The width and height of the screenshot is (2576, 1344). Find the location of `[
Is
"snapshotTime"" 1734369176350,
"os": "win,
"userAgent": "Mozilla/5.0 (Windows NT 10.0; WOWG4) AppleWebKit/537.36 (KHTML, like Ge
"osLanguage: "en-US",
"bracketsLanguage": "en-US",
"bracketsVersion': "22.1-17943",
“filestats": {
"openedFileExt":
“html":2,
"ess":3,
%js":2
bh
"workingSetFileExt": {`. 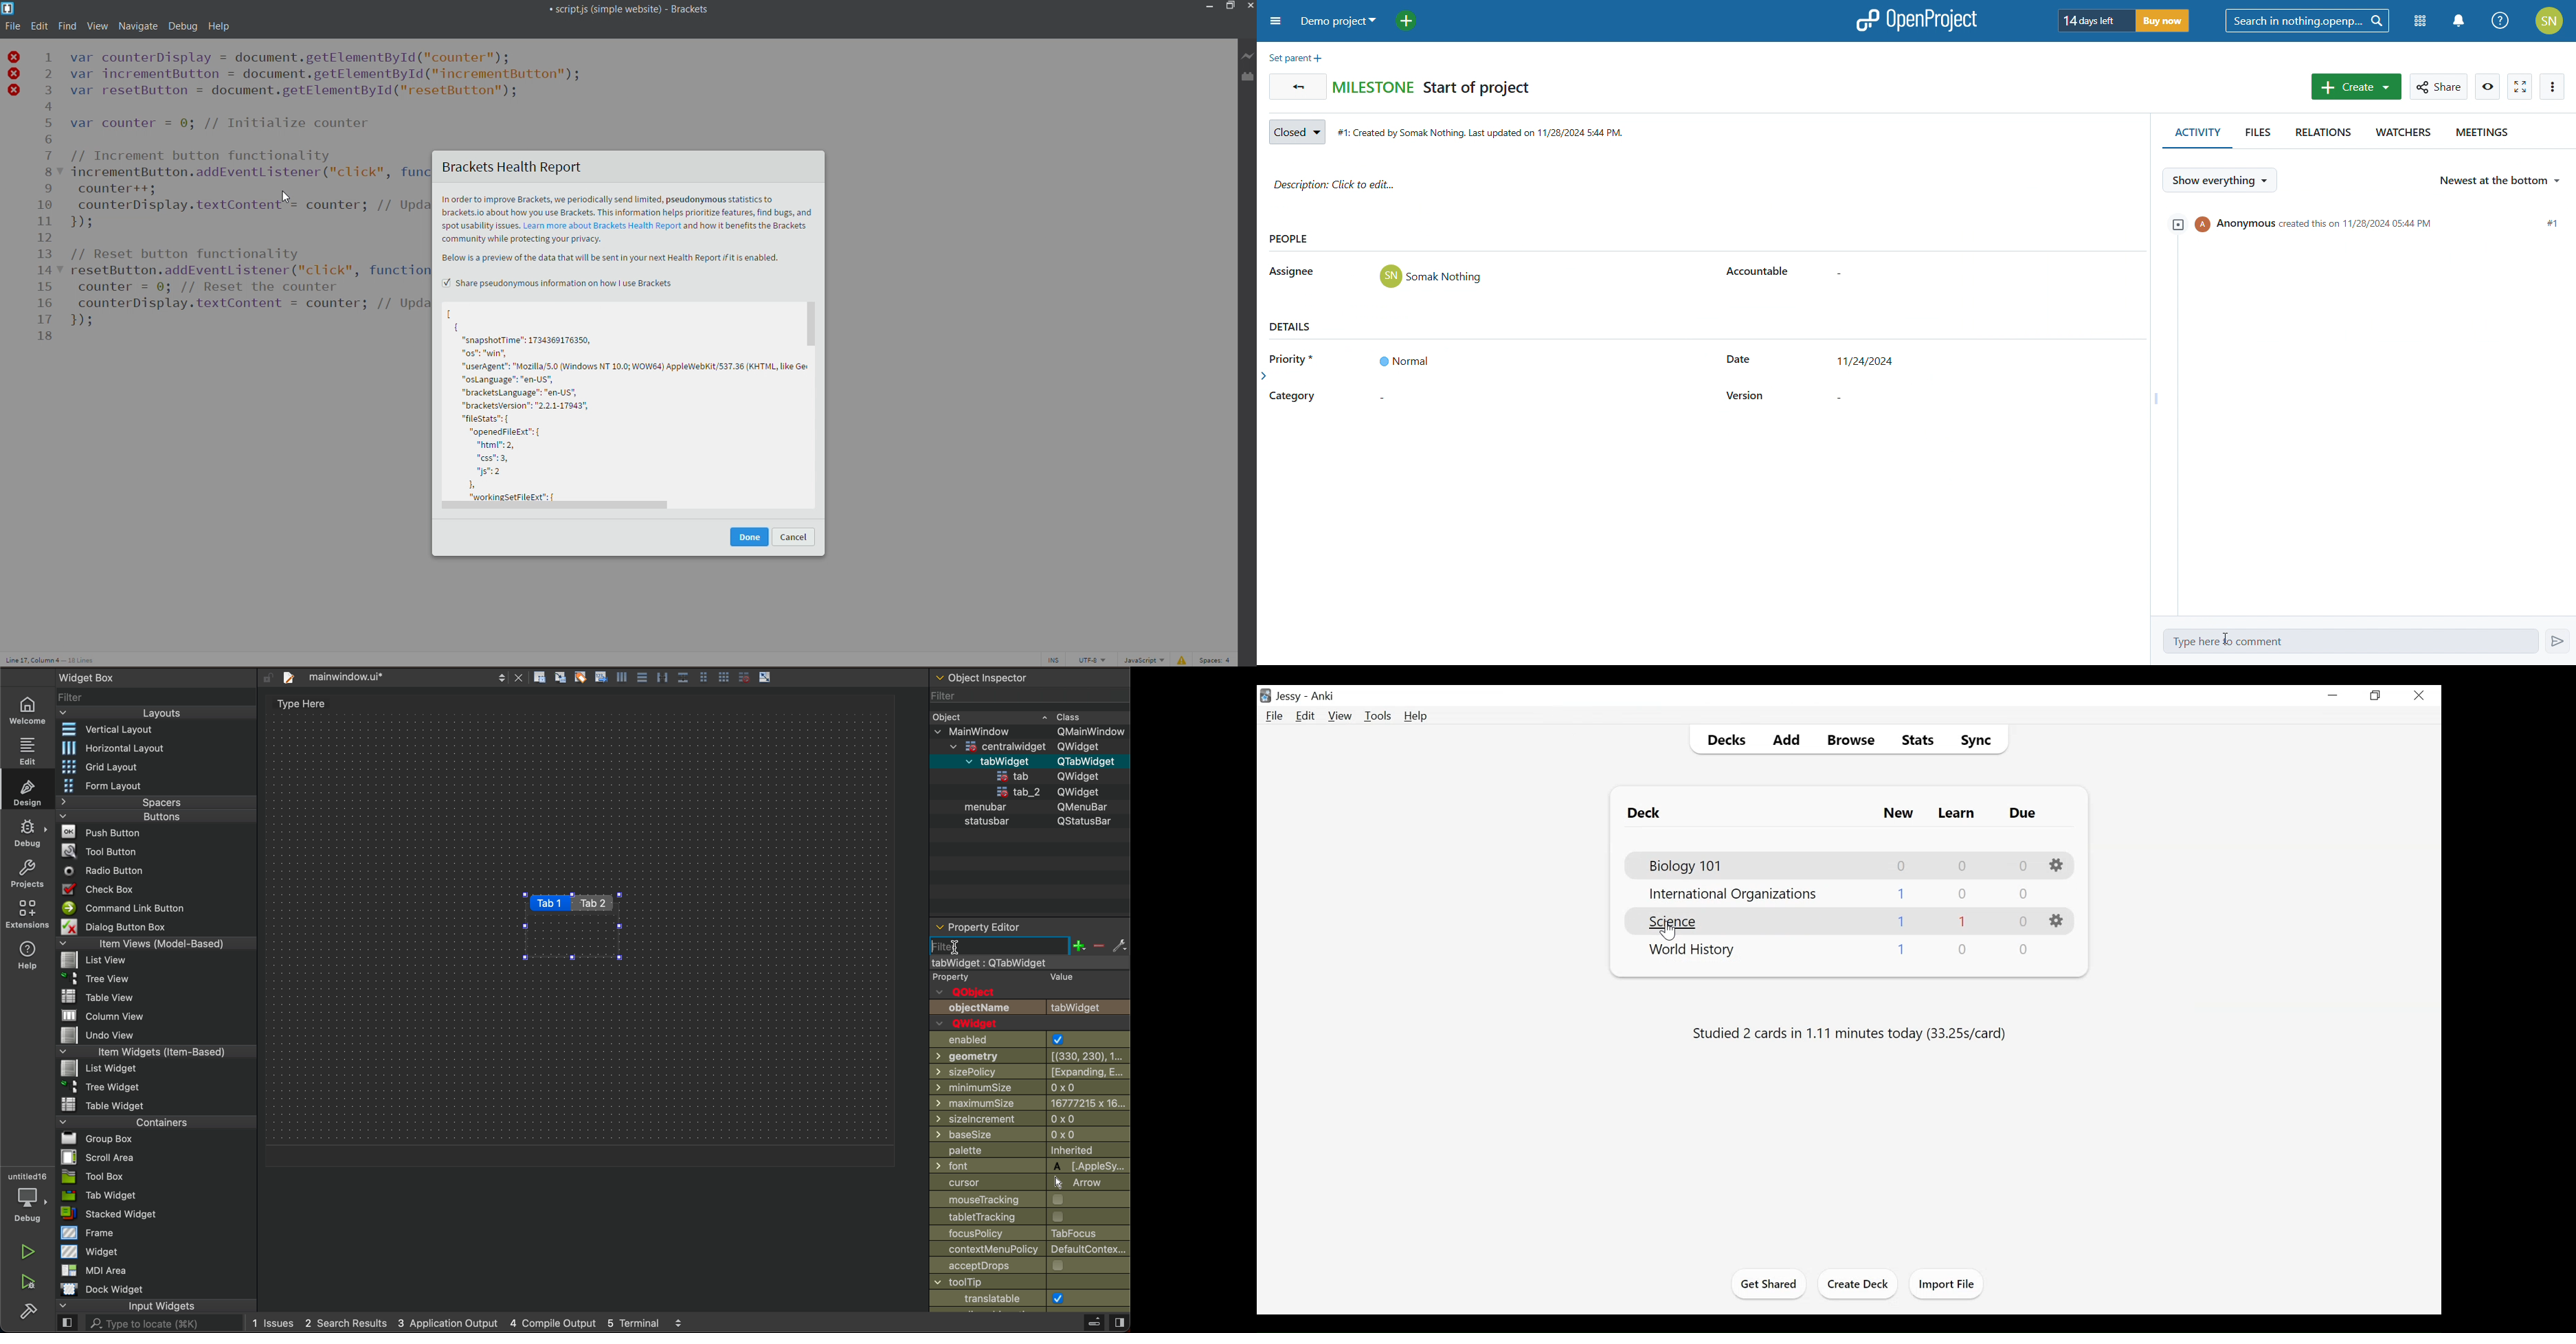

[
Is
"snapshotTime"" 1734369176350,
"os": "win,
"userAgent": "Mozilla/5.0 (Windows NT 10.0; WOWG4) AppleWebKit/537.36 (KHTML, like Ge
"osLanguage: "en-US",
"bracketsLanguage": "en-US",
"bracketsVersion': "22.1-17943",
“filestats": {
"openedFileExt":
“html":2,
"ess":3,
%js":2
bh
"workingSetFileExt": { is located at coordinates (623, 403).